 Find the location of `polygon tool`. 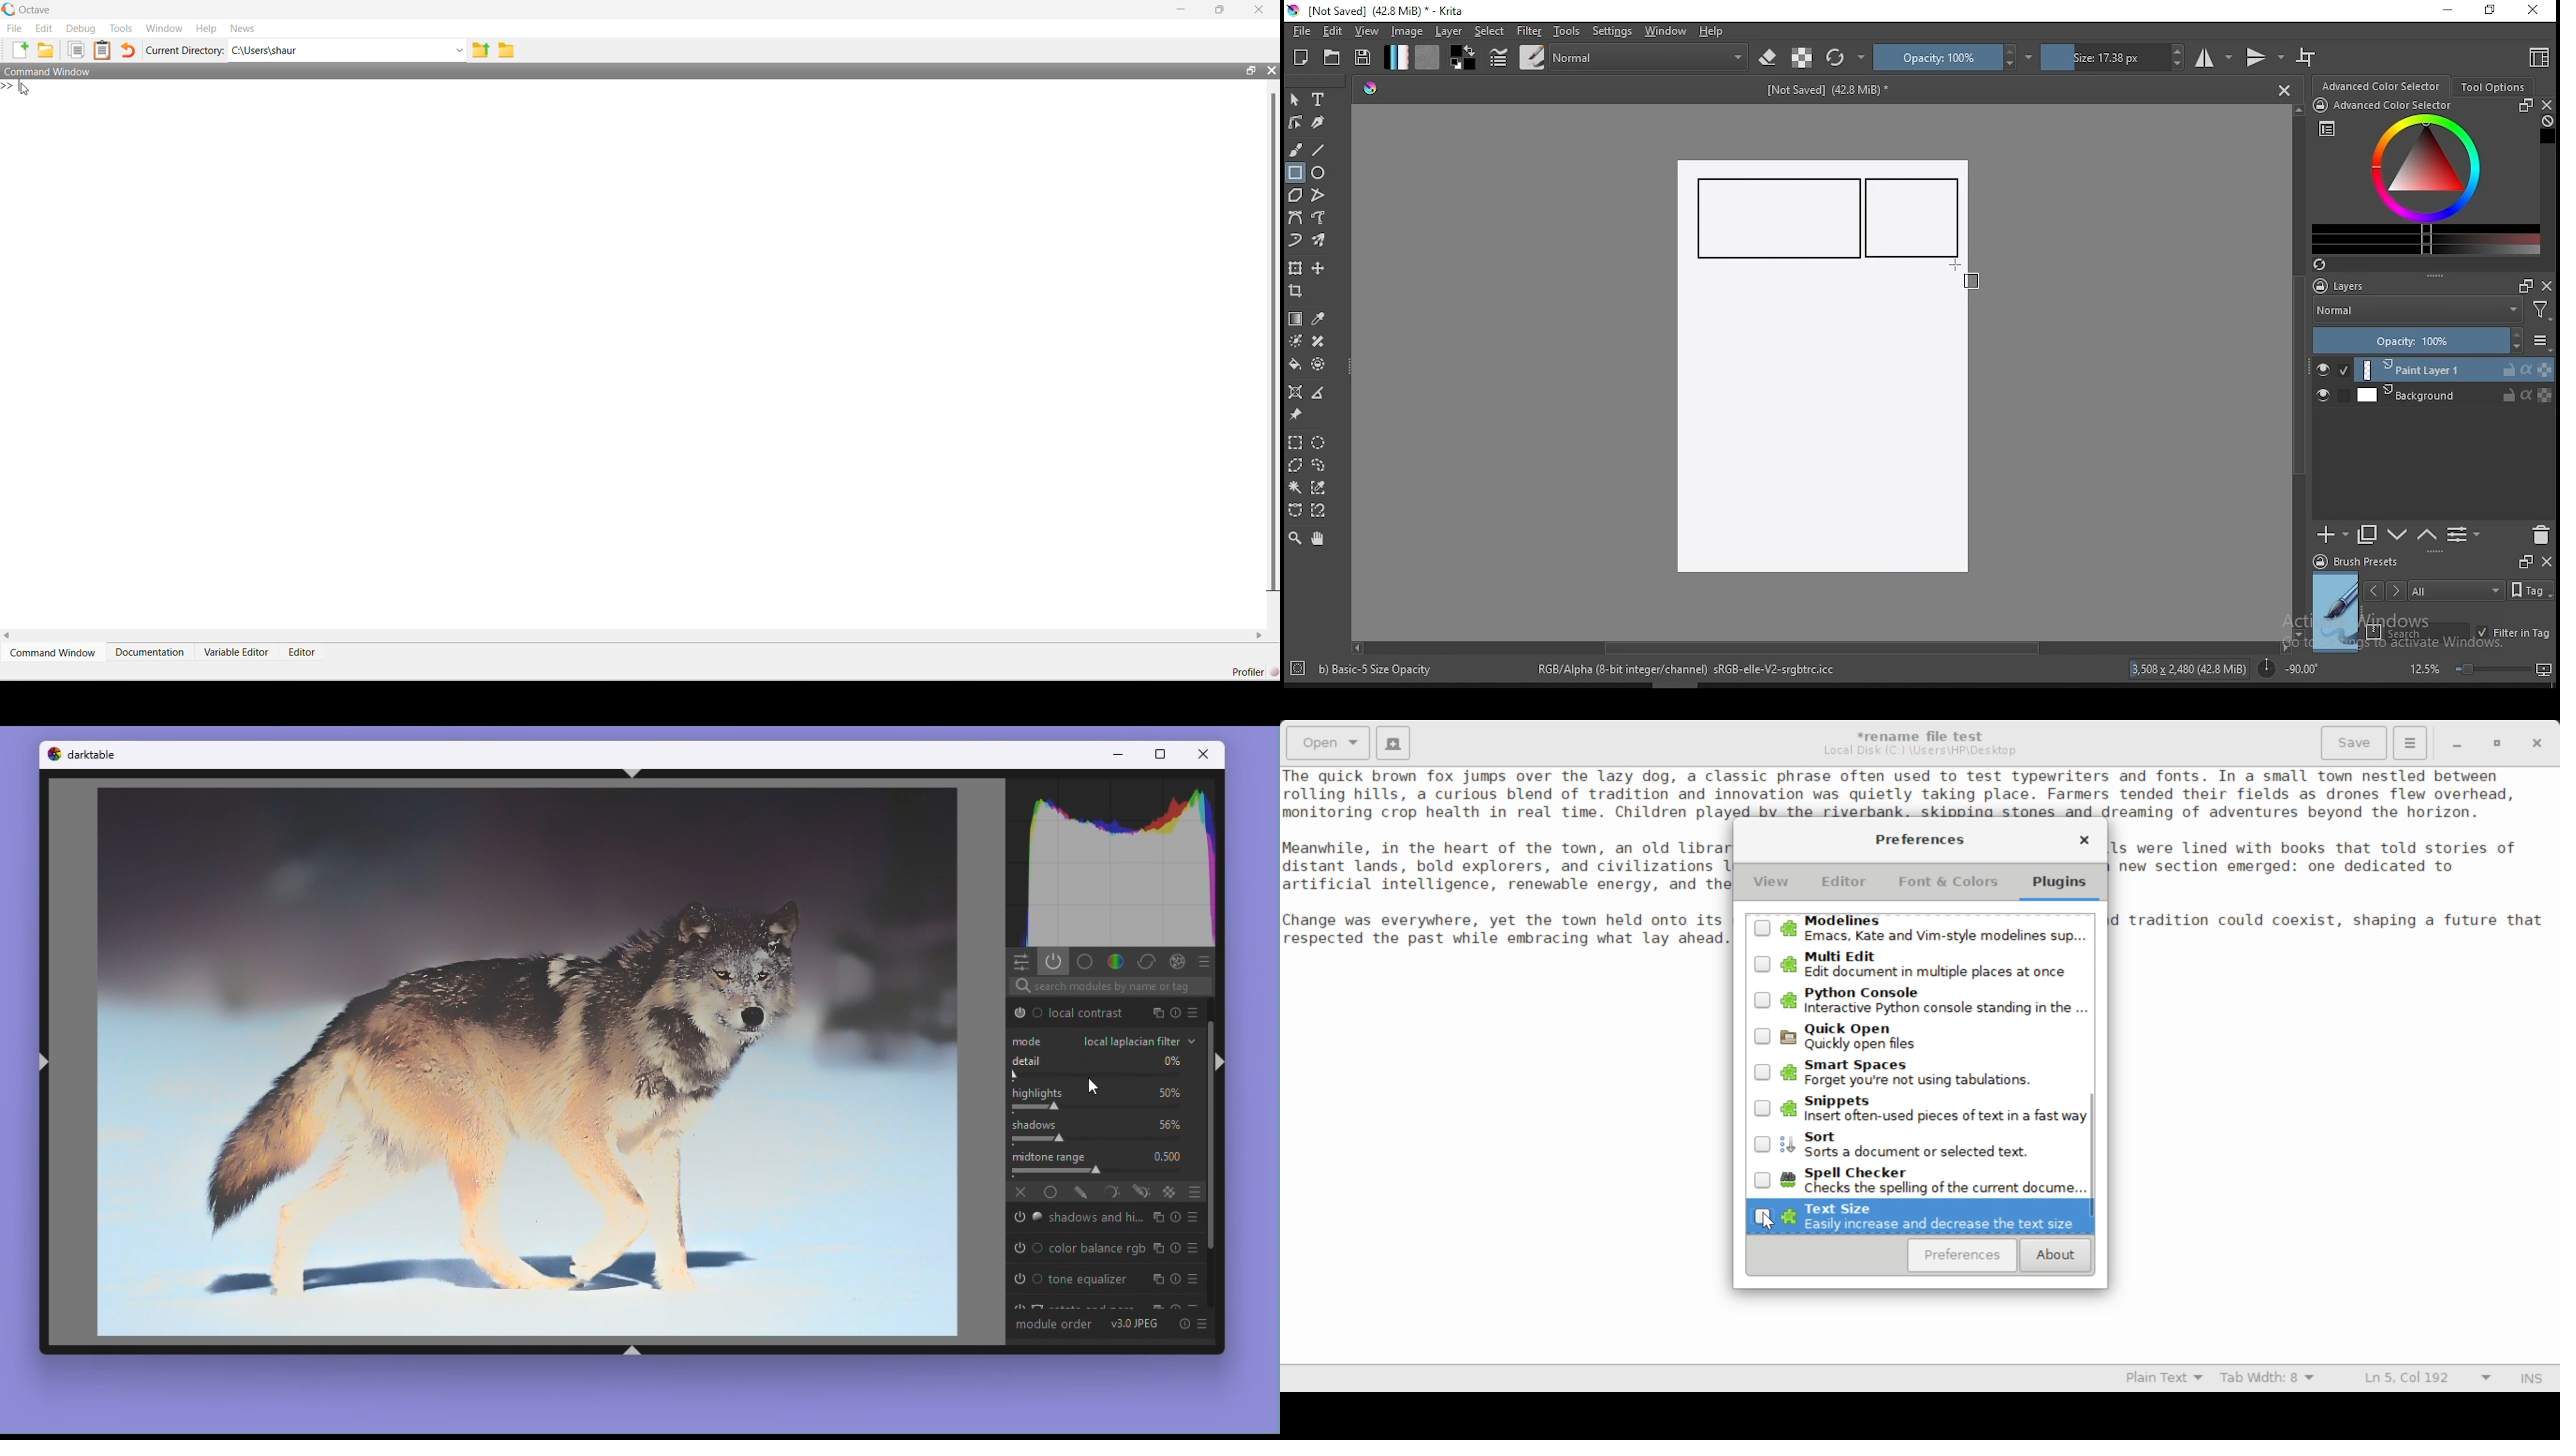

polygon tool is located at coordinates (1294, 195).